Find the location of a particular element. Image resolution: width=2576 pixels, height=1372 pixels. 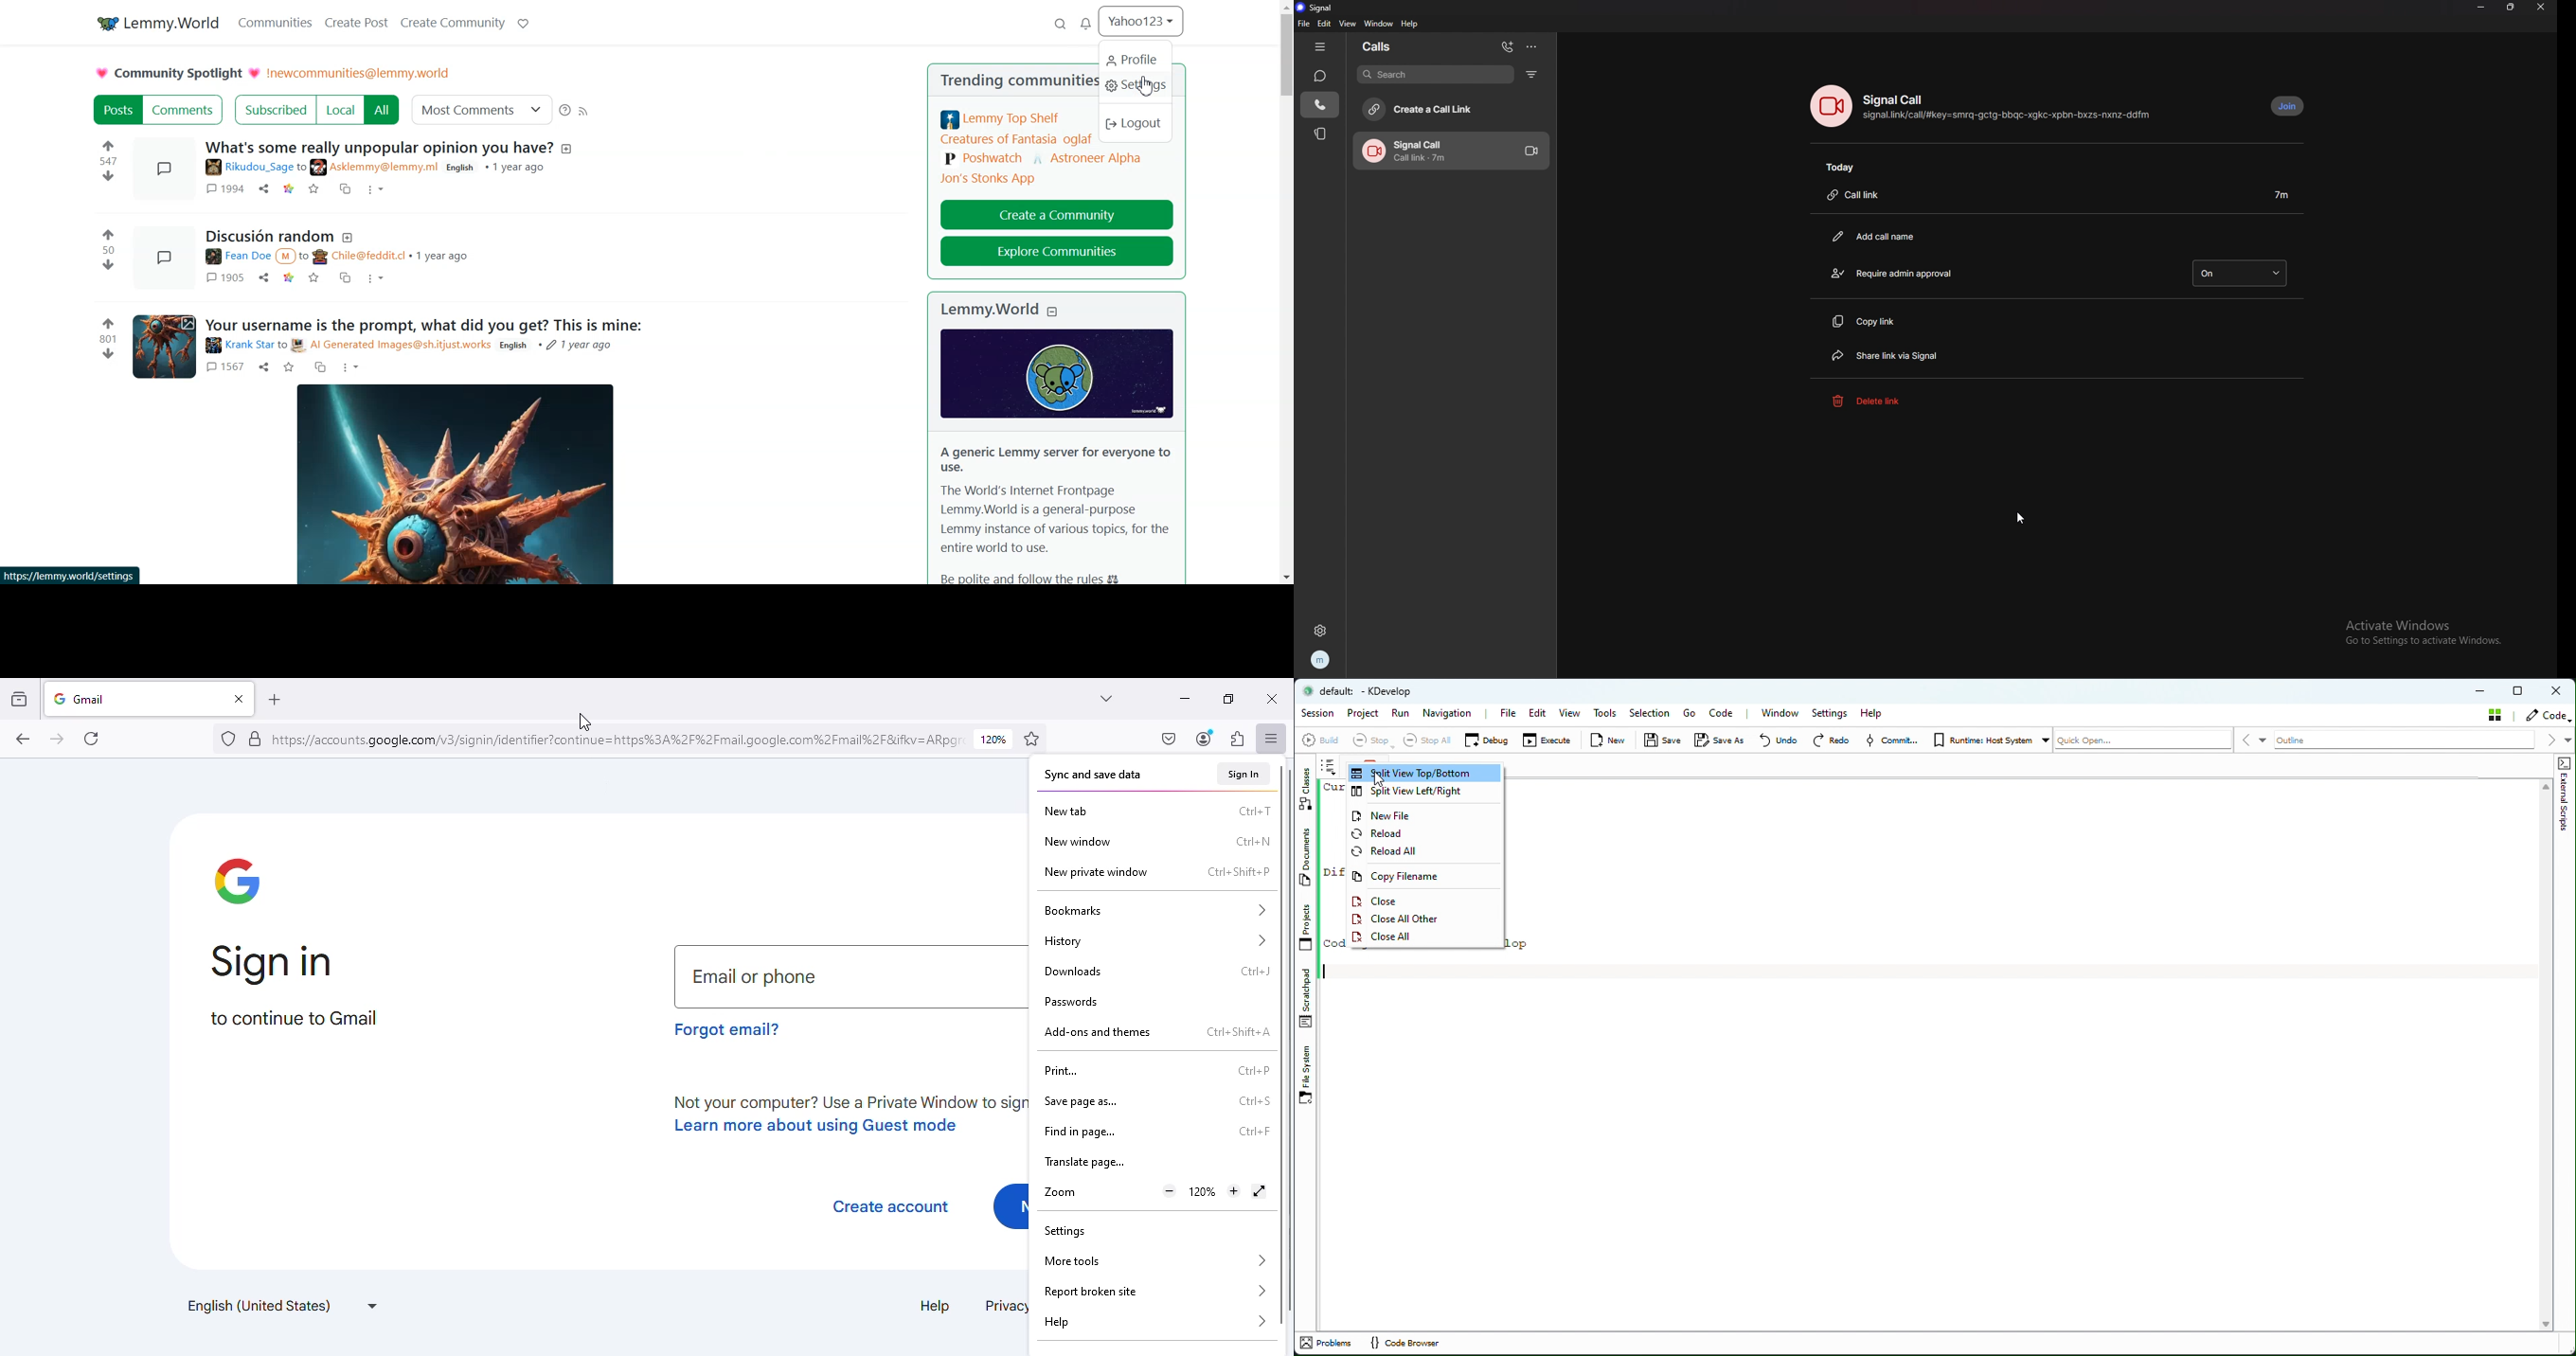

add call name is located at coordinates (1883, 236).